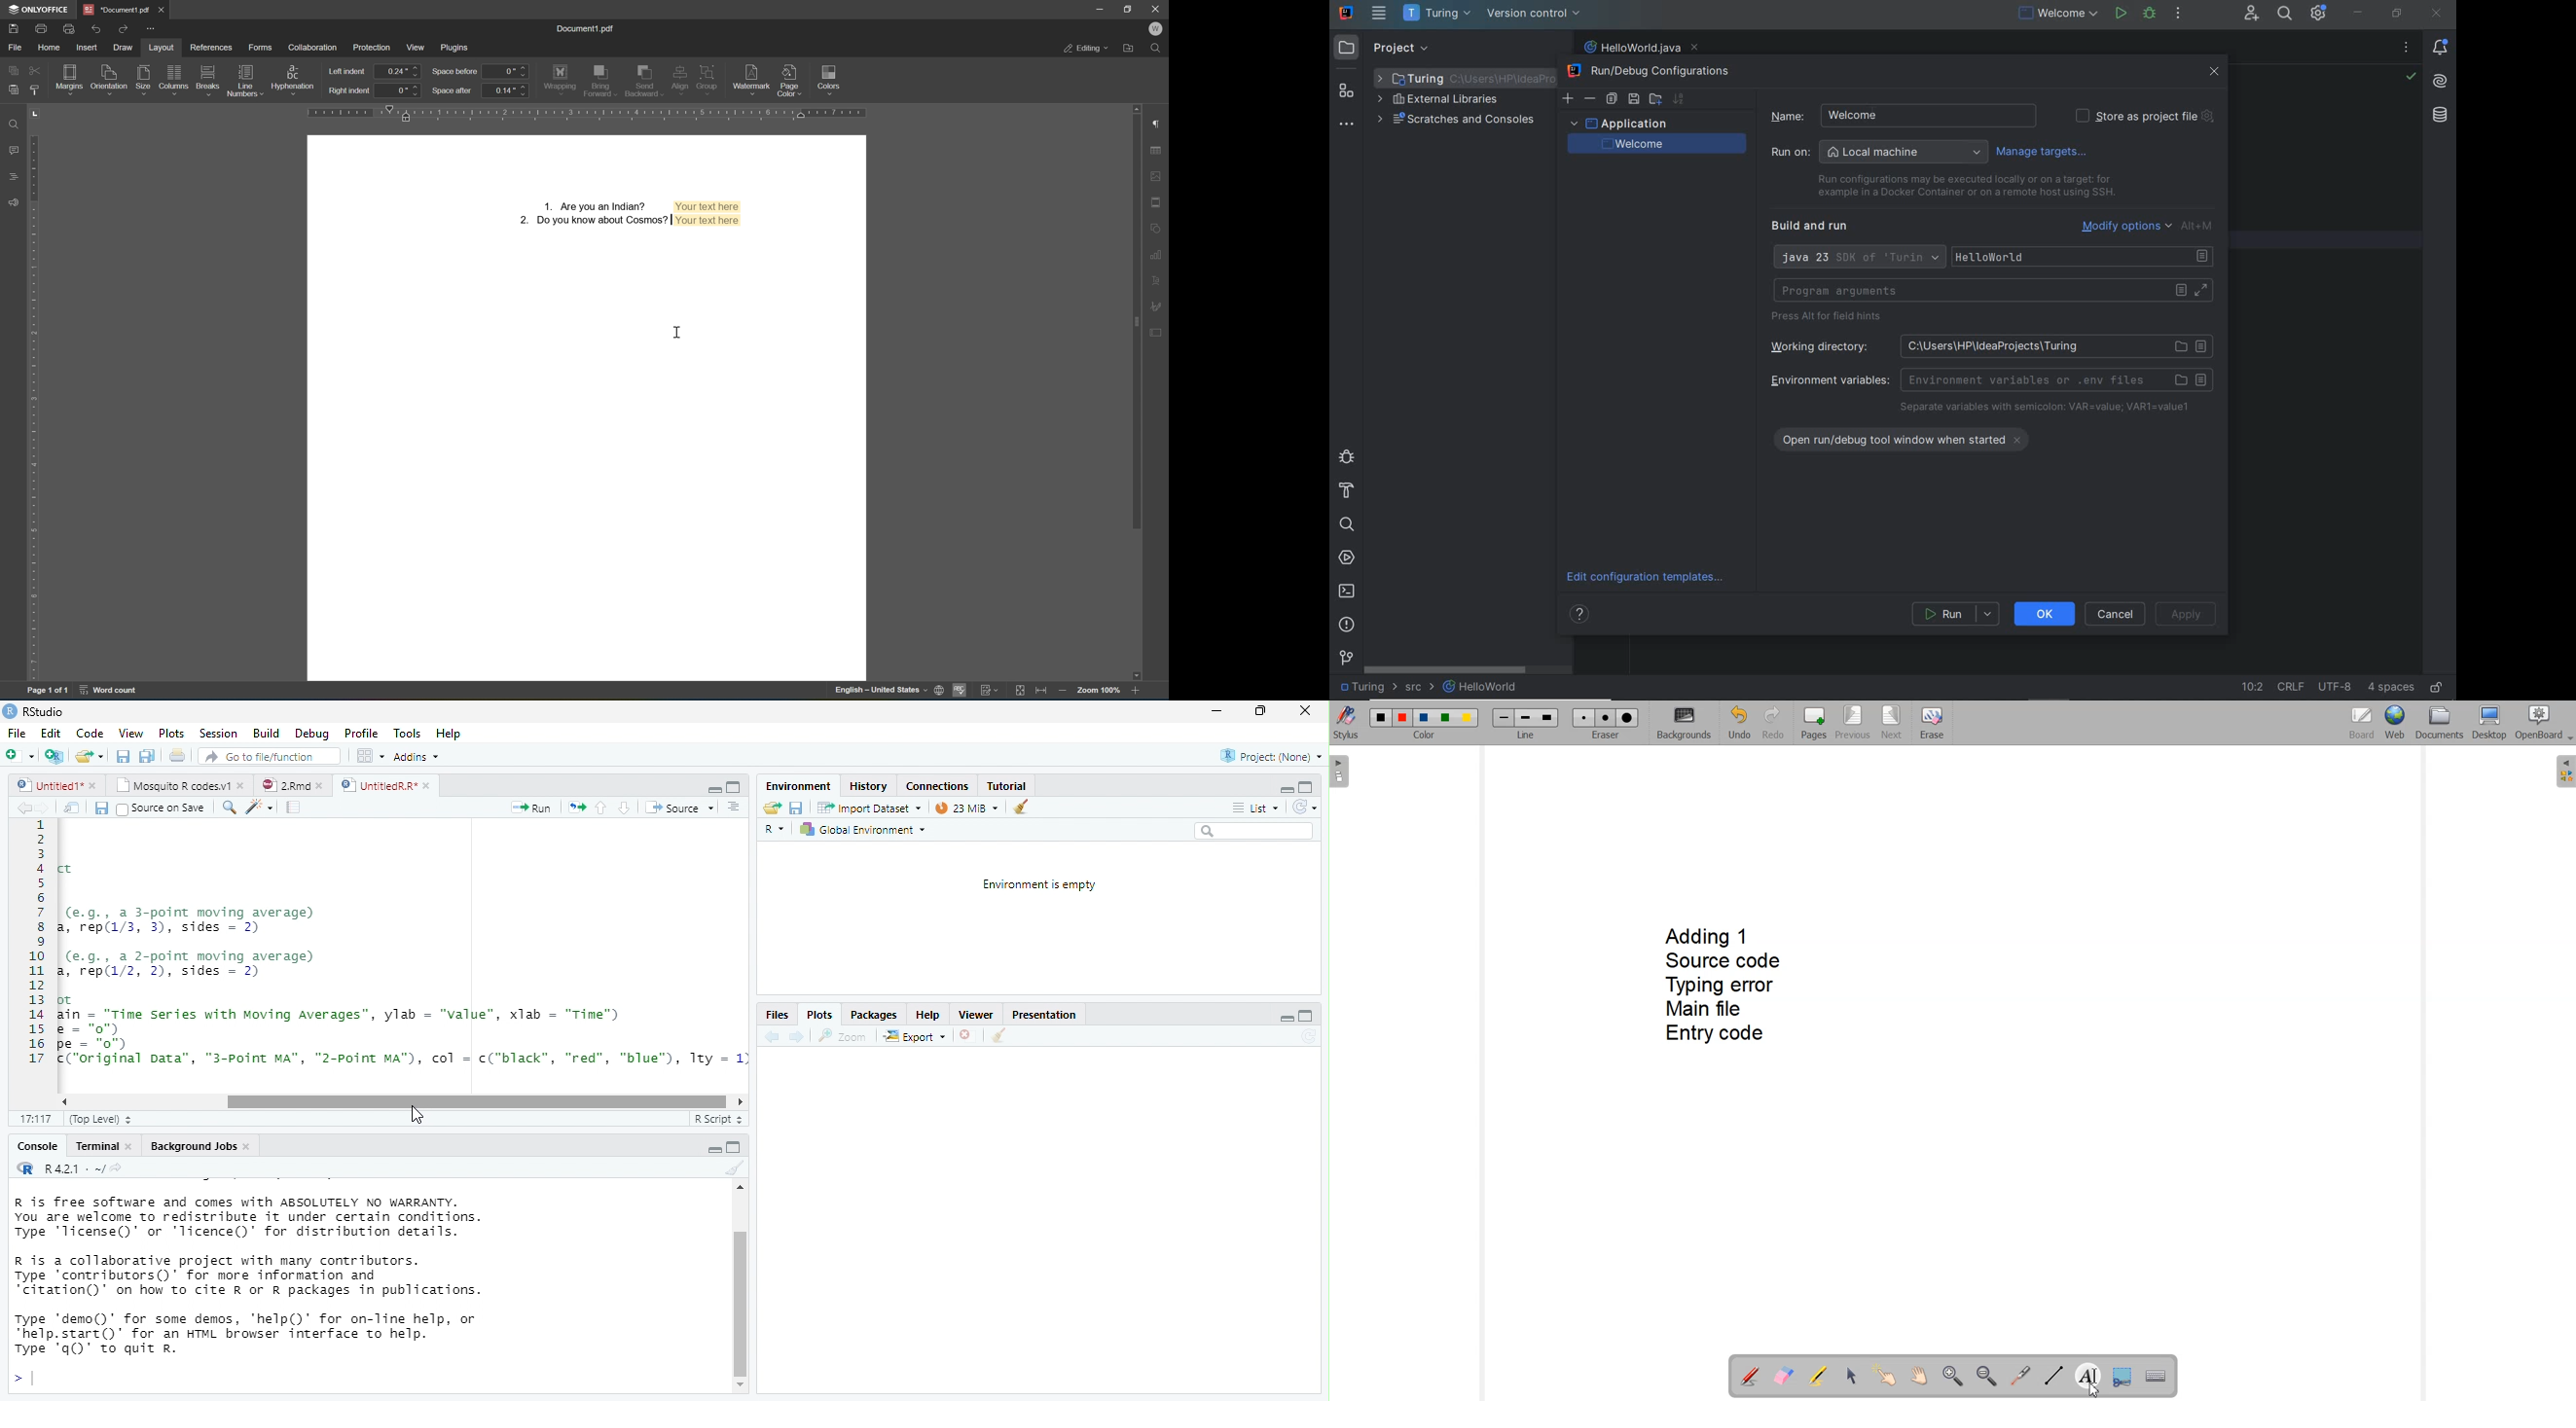 This screenshot has width=2576, height=1428. I want to click on wrokspace pan, so click(369, 756).